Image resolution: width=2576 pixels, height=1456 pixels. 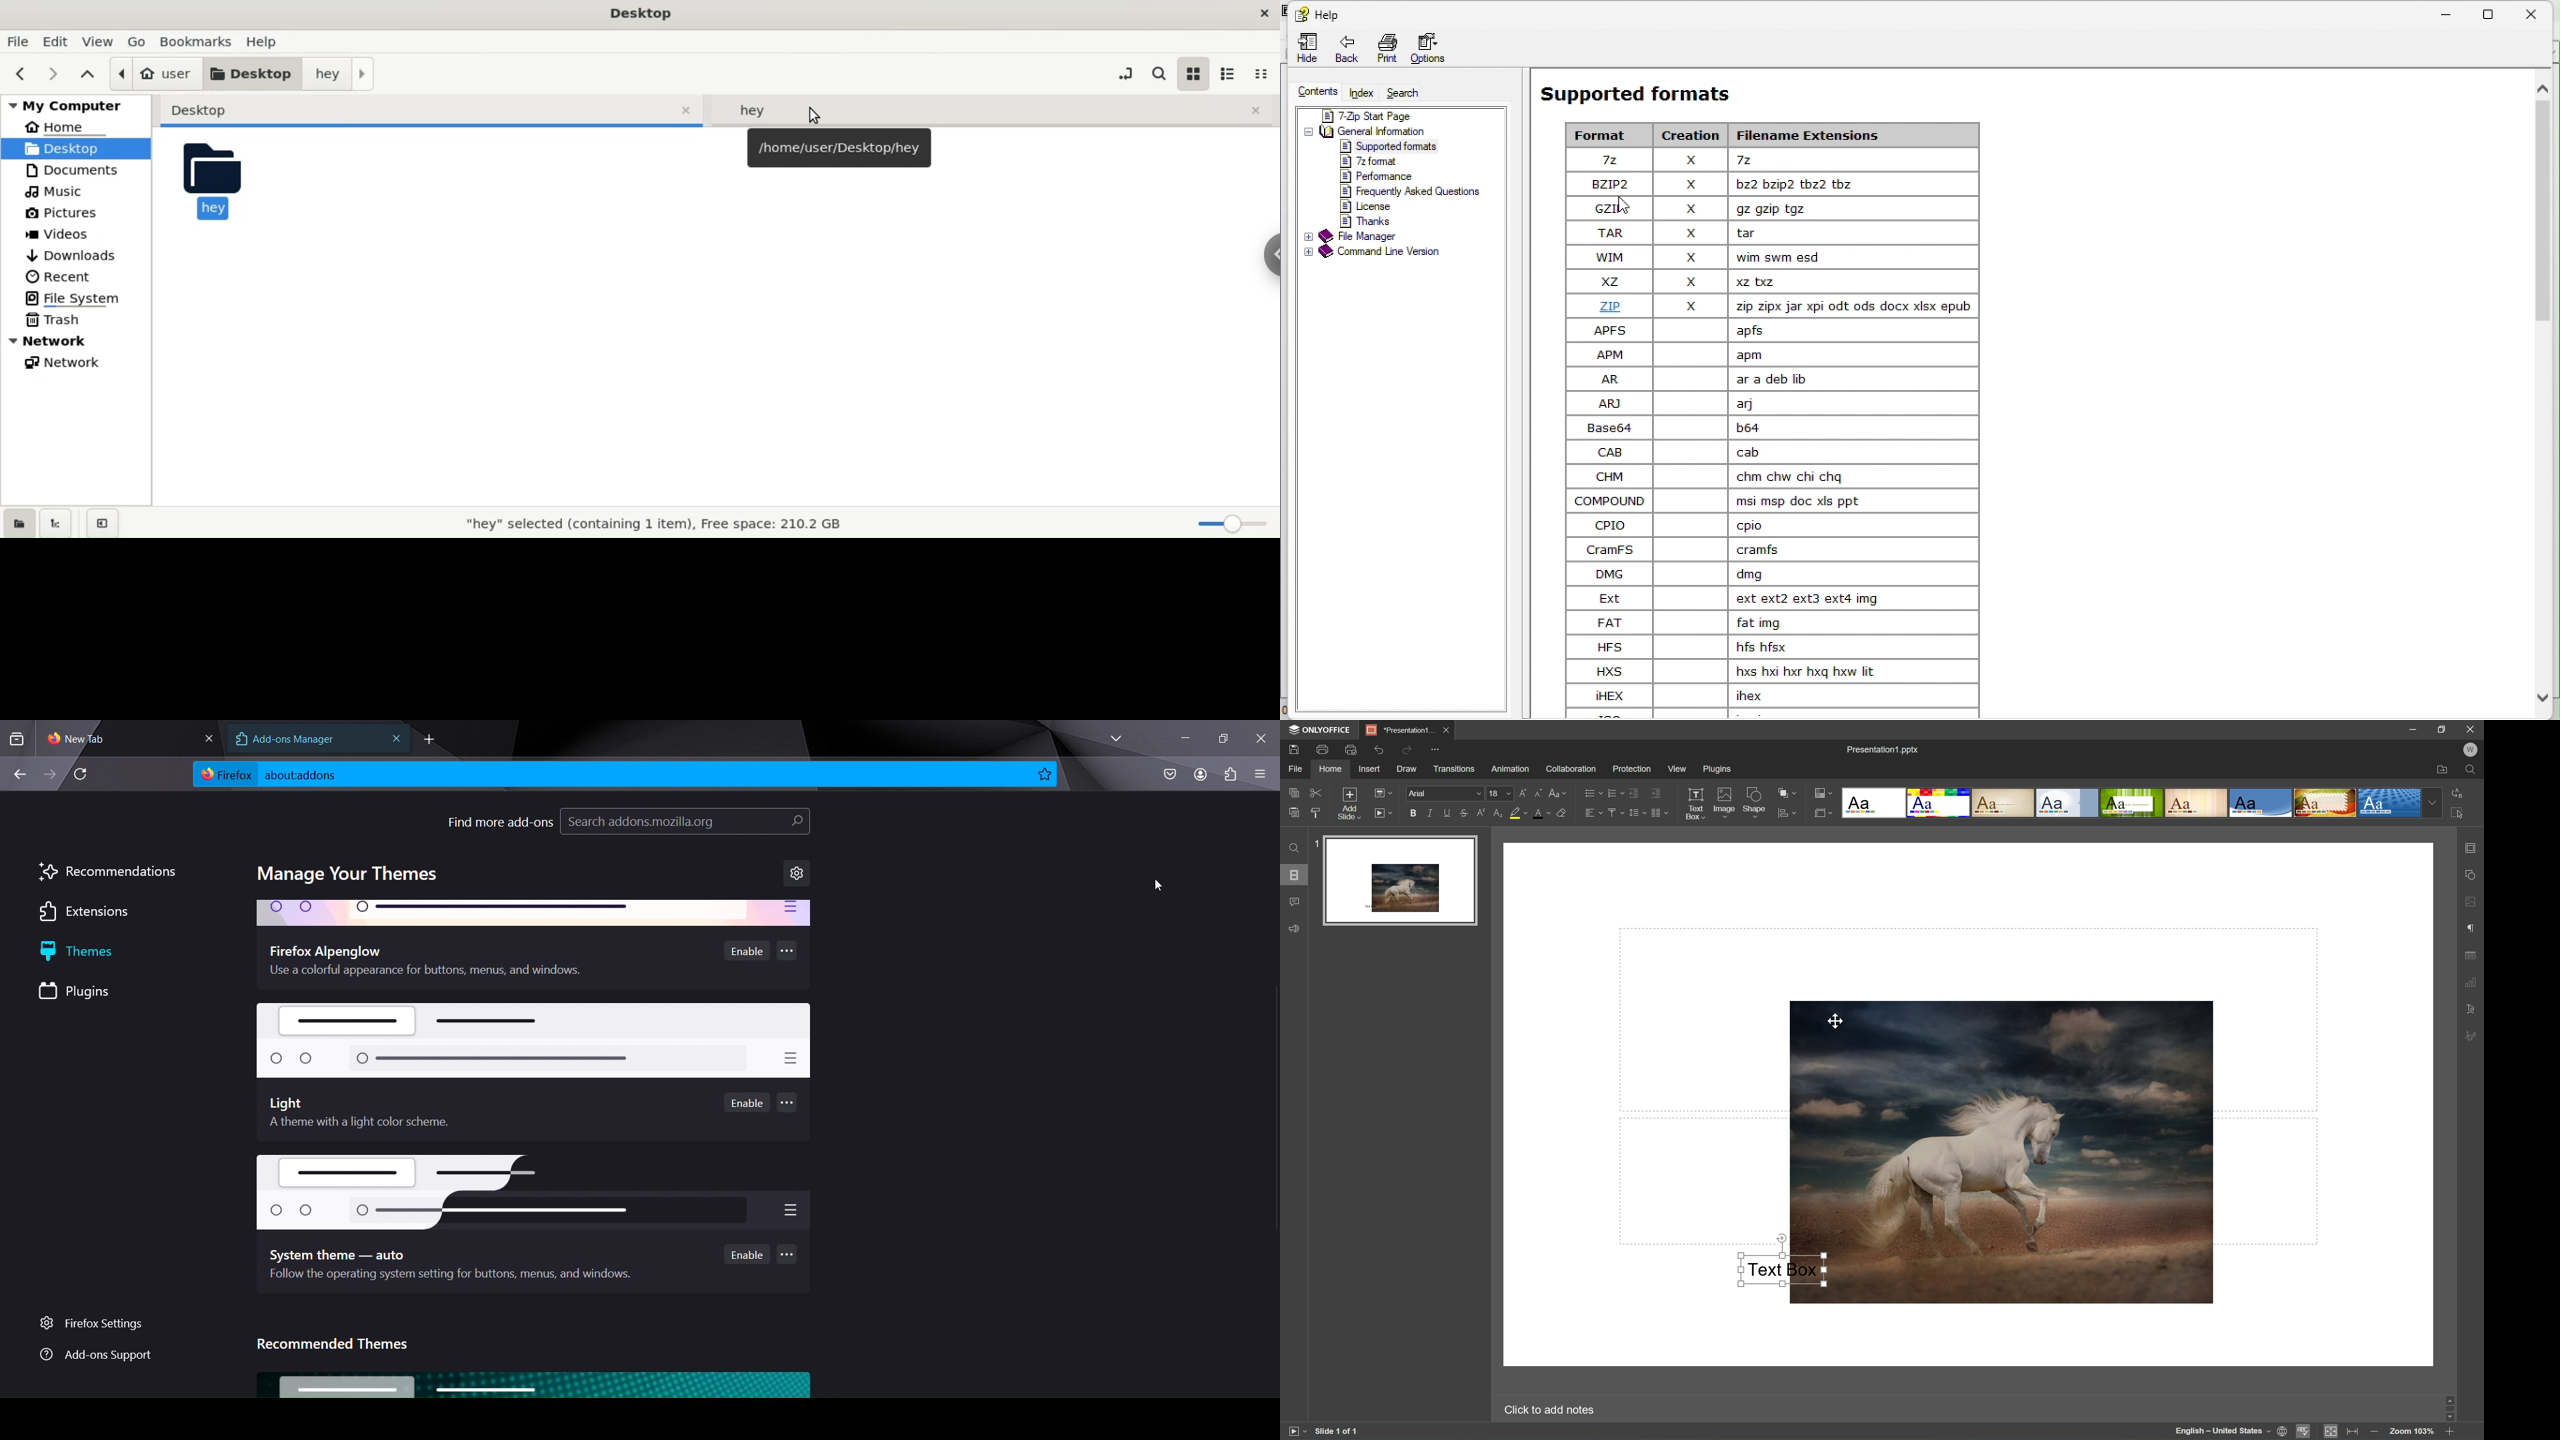 What do you see at coordinates (2332, 1432) in the screenshot?
I see `Fit to slide` at bounding box center [2332, 1432].